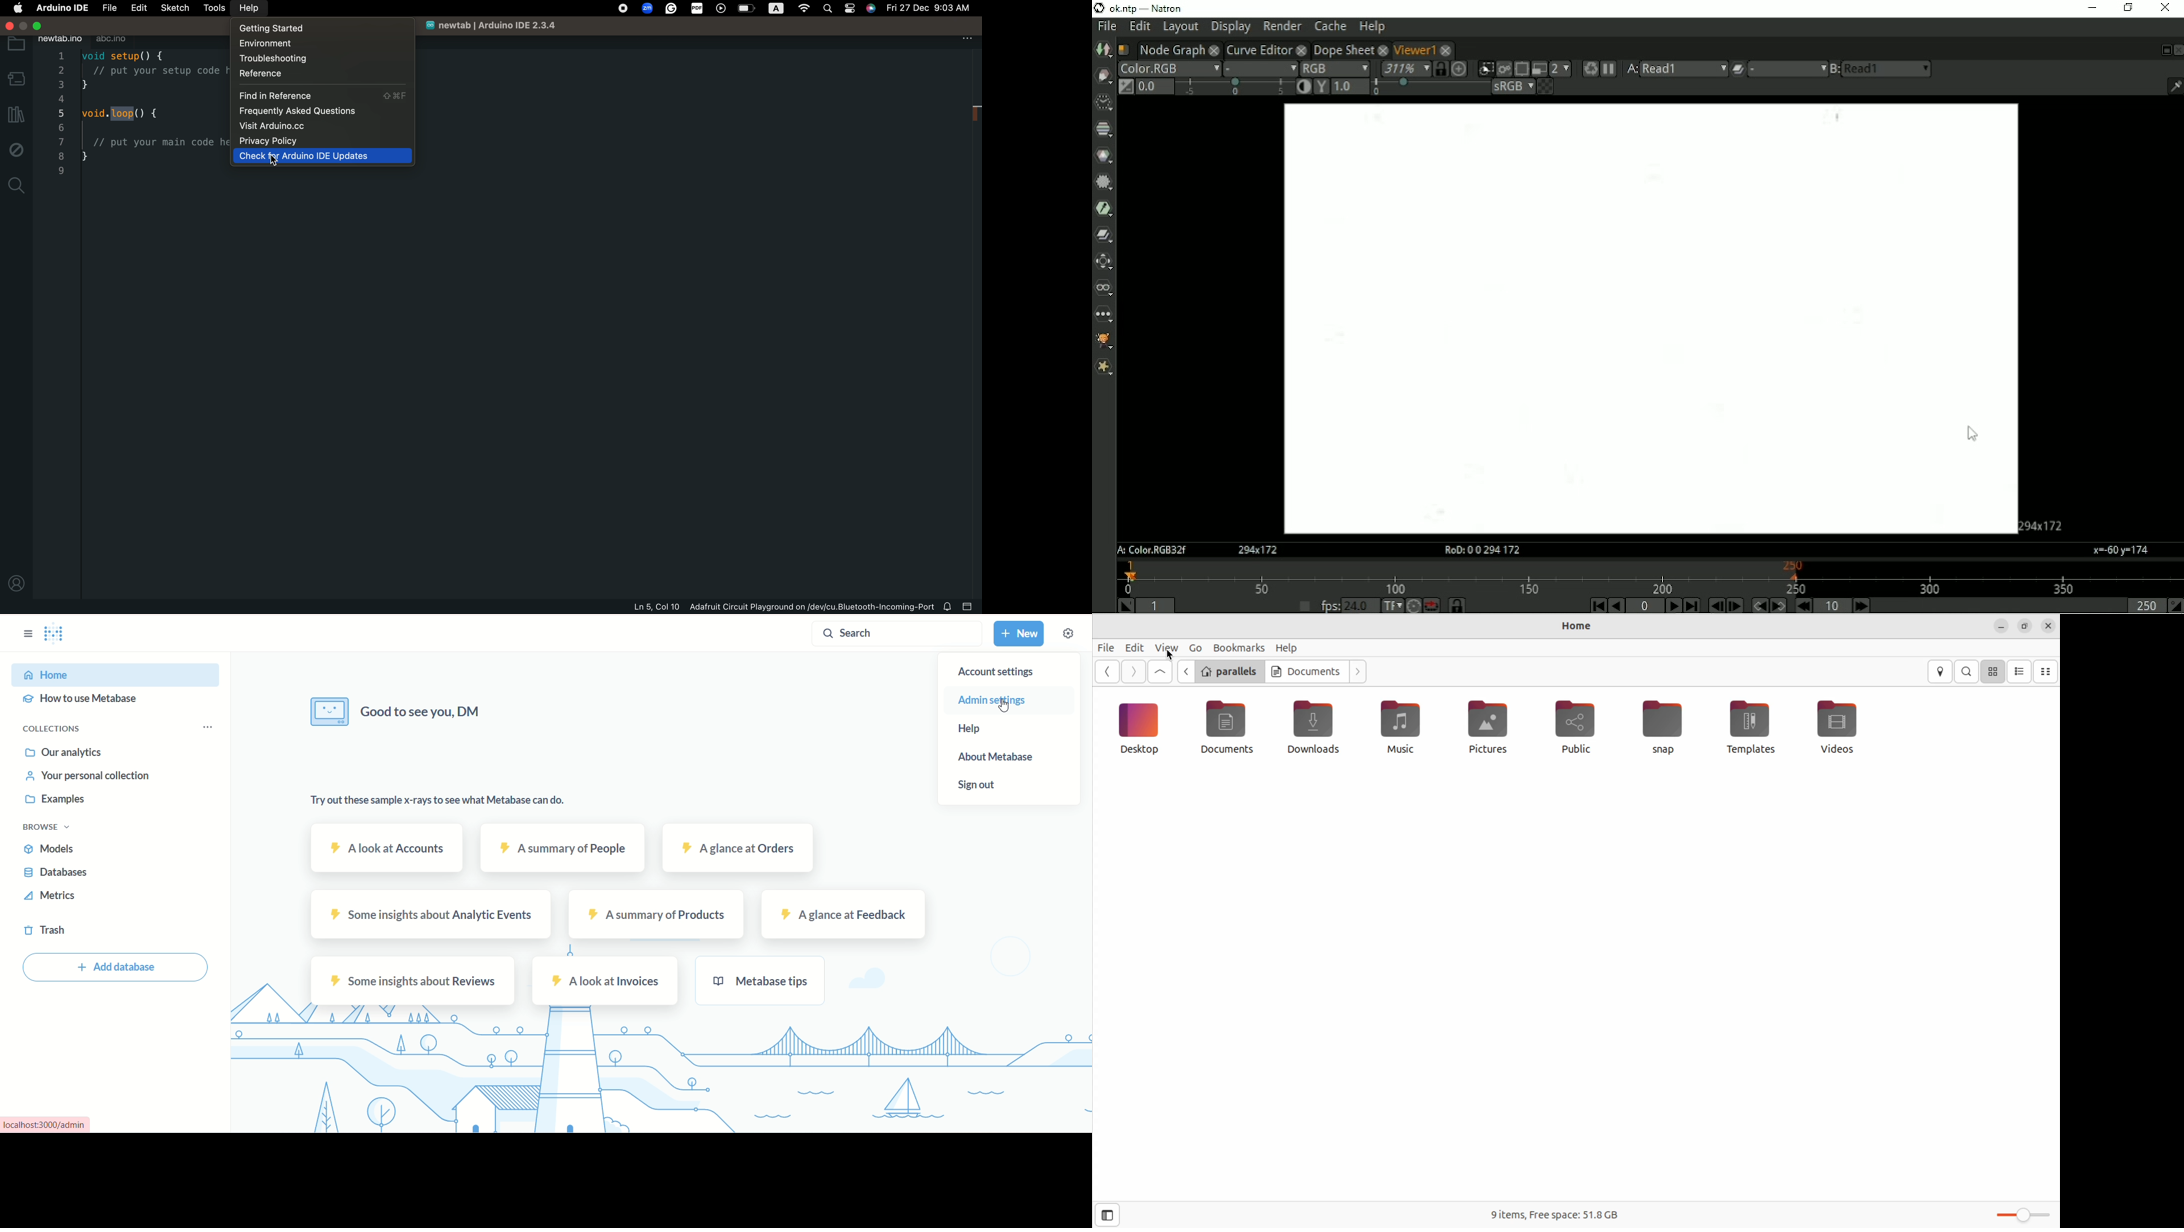  What do you see at coordinates (410, 715) in the screenshot?
I see `text` at bounding box center [410, 715].